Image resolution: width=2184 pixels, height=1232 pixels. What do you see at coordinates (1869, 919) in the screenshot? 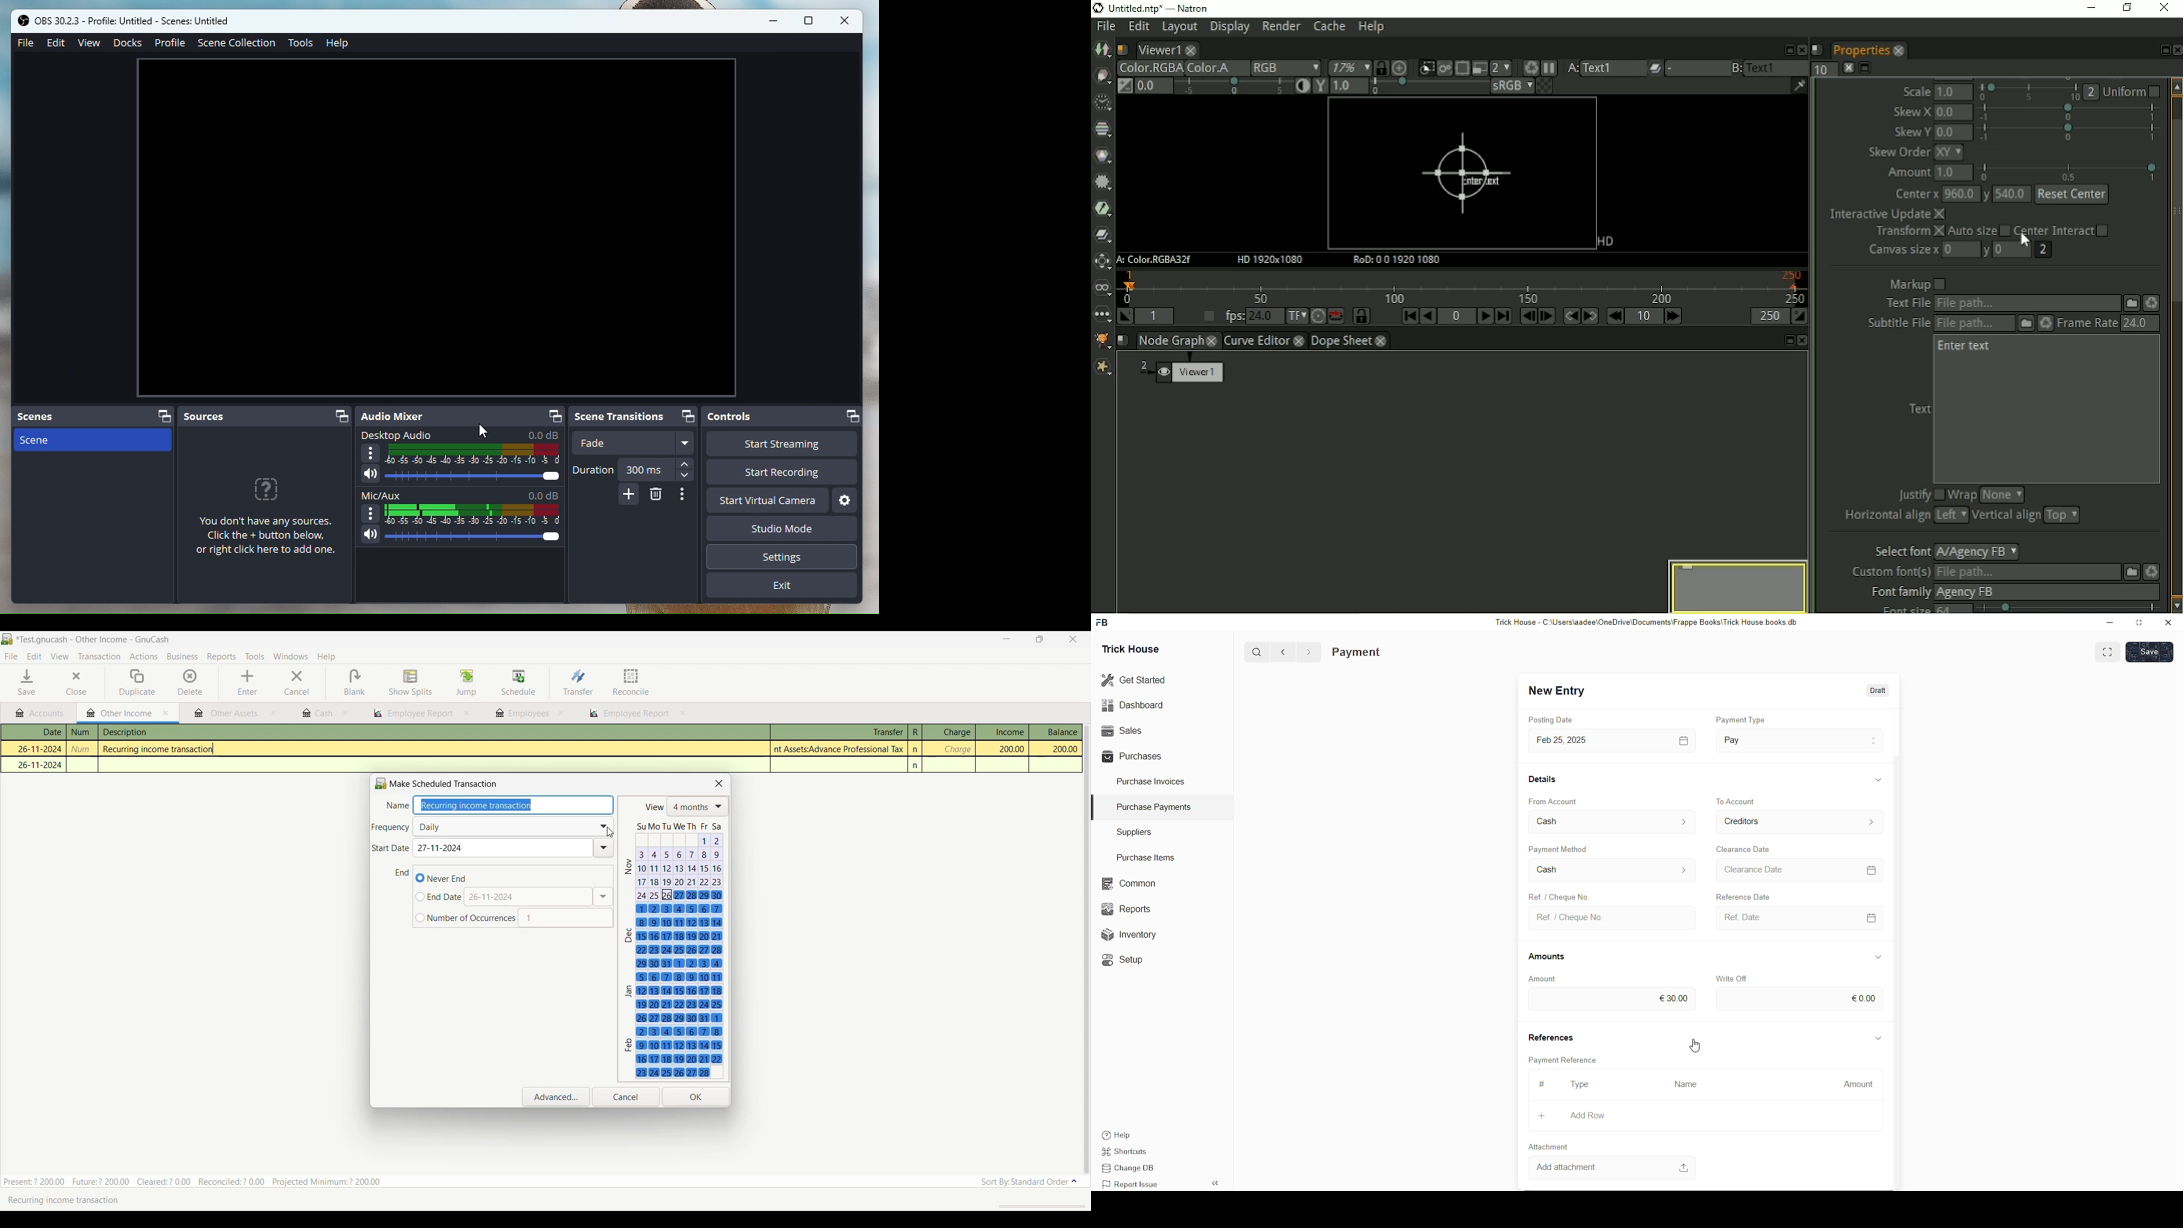
I see `calendar` at bounding box center [1869, 919].